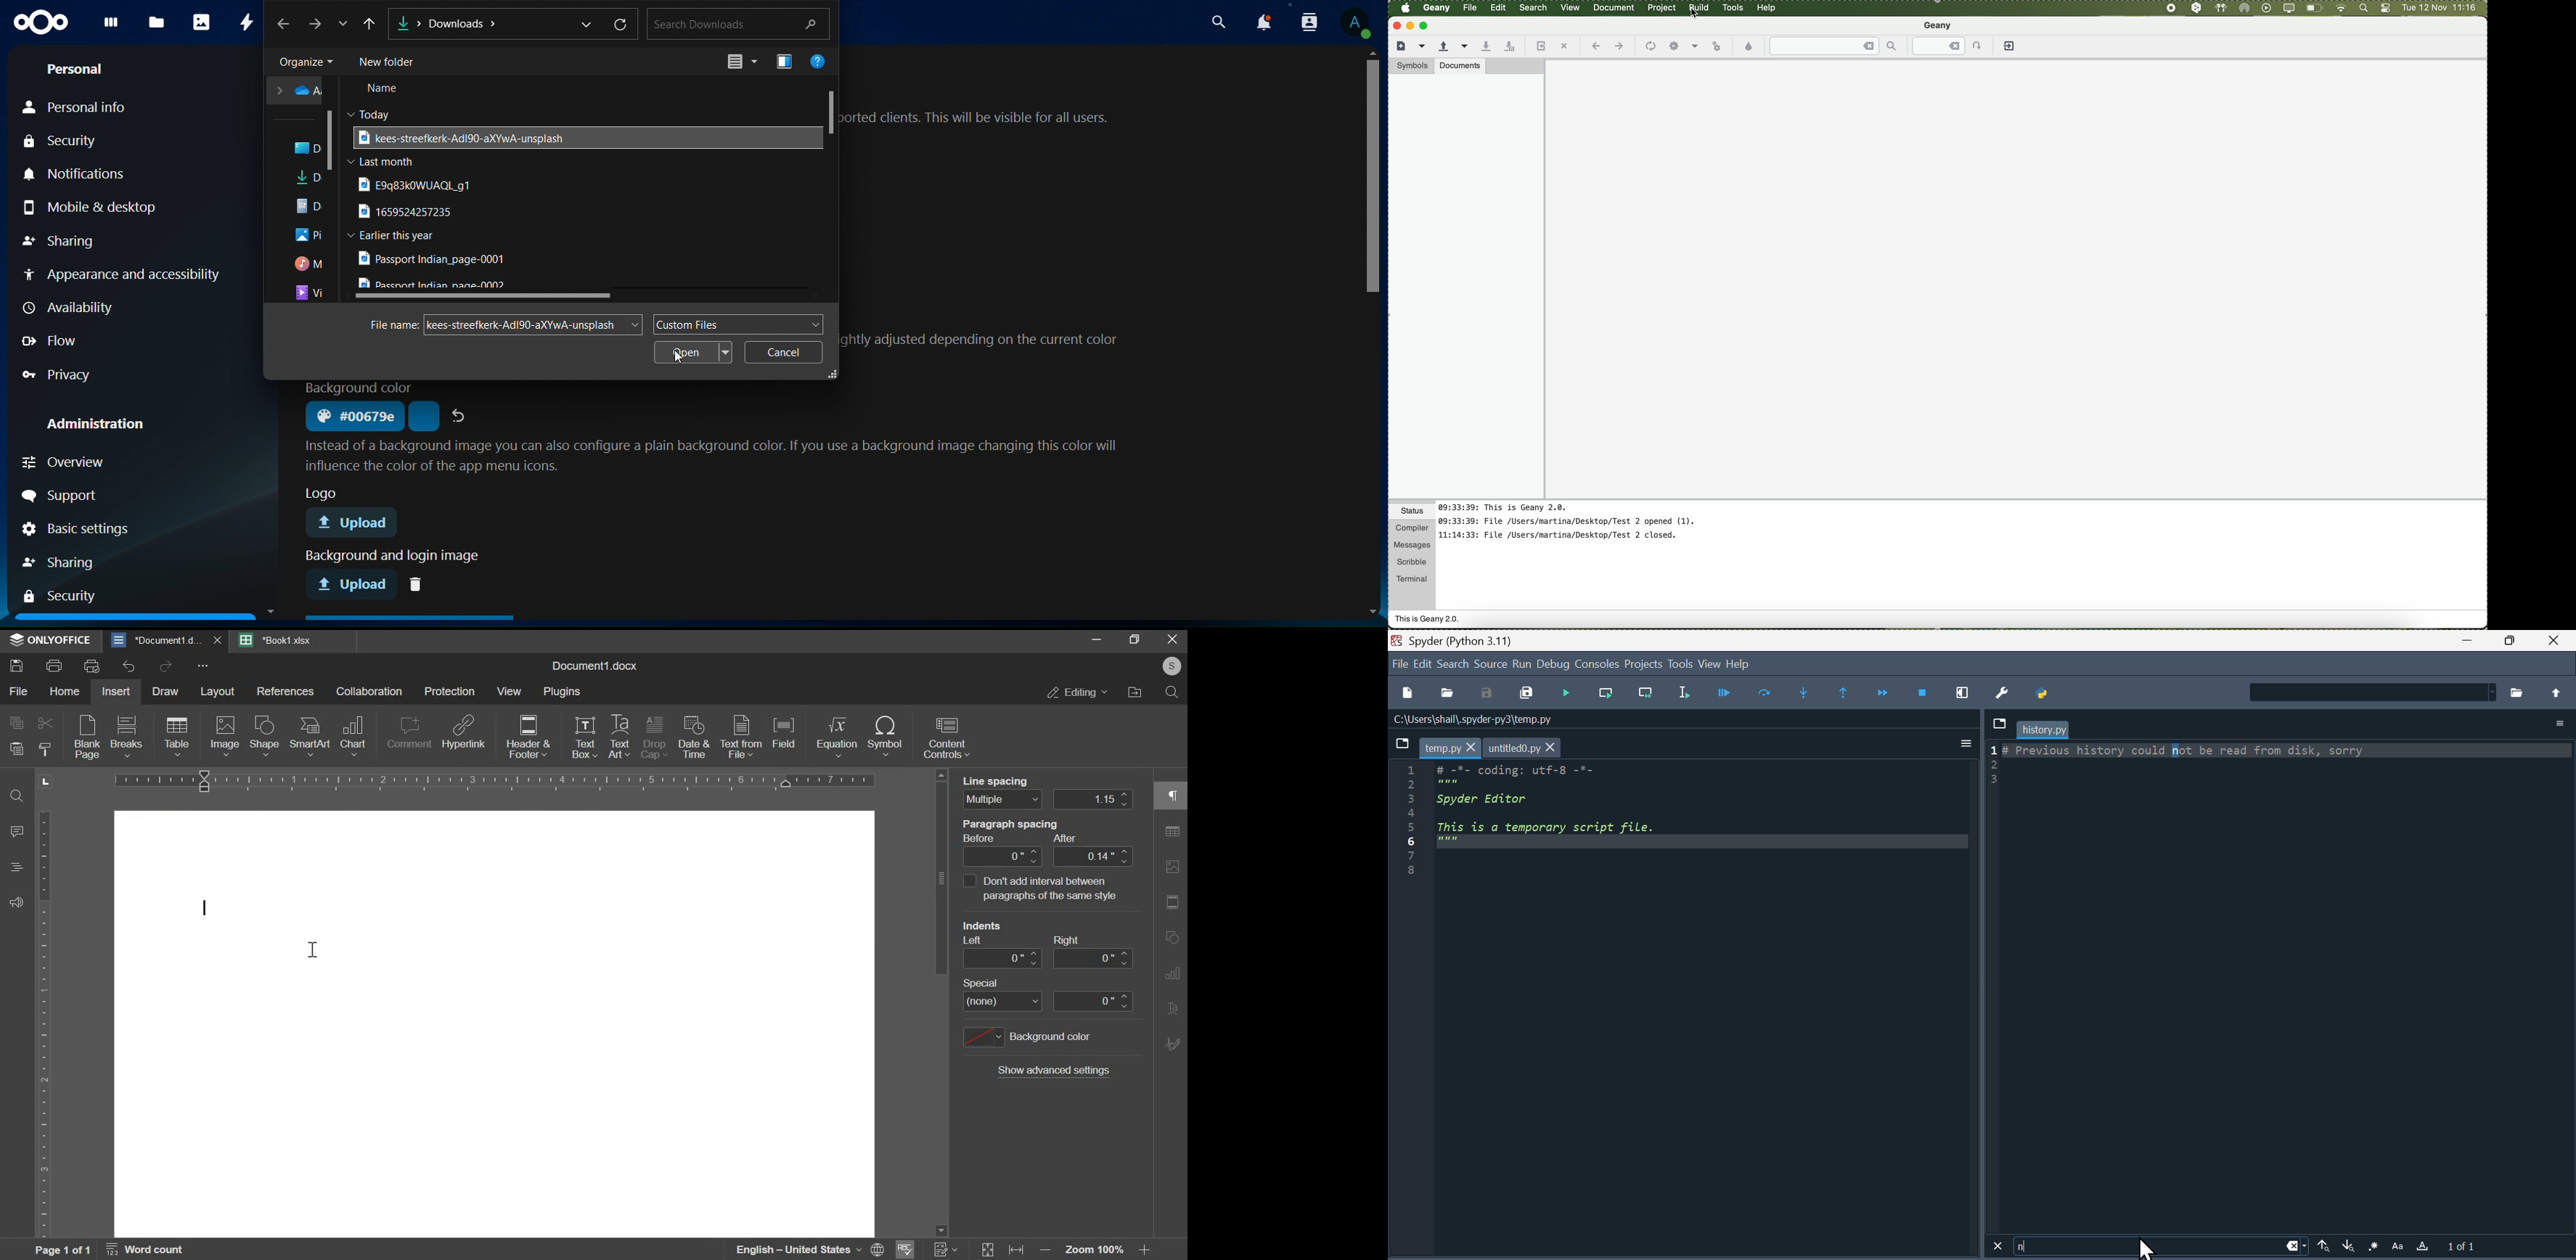 The height and width of the screenshot is (1260, 2576). I want to click on drop cap, so click(655, 739).